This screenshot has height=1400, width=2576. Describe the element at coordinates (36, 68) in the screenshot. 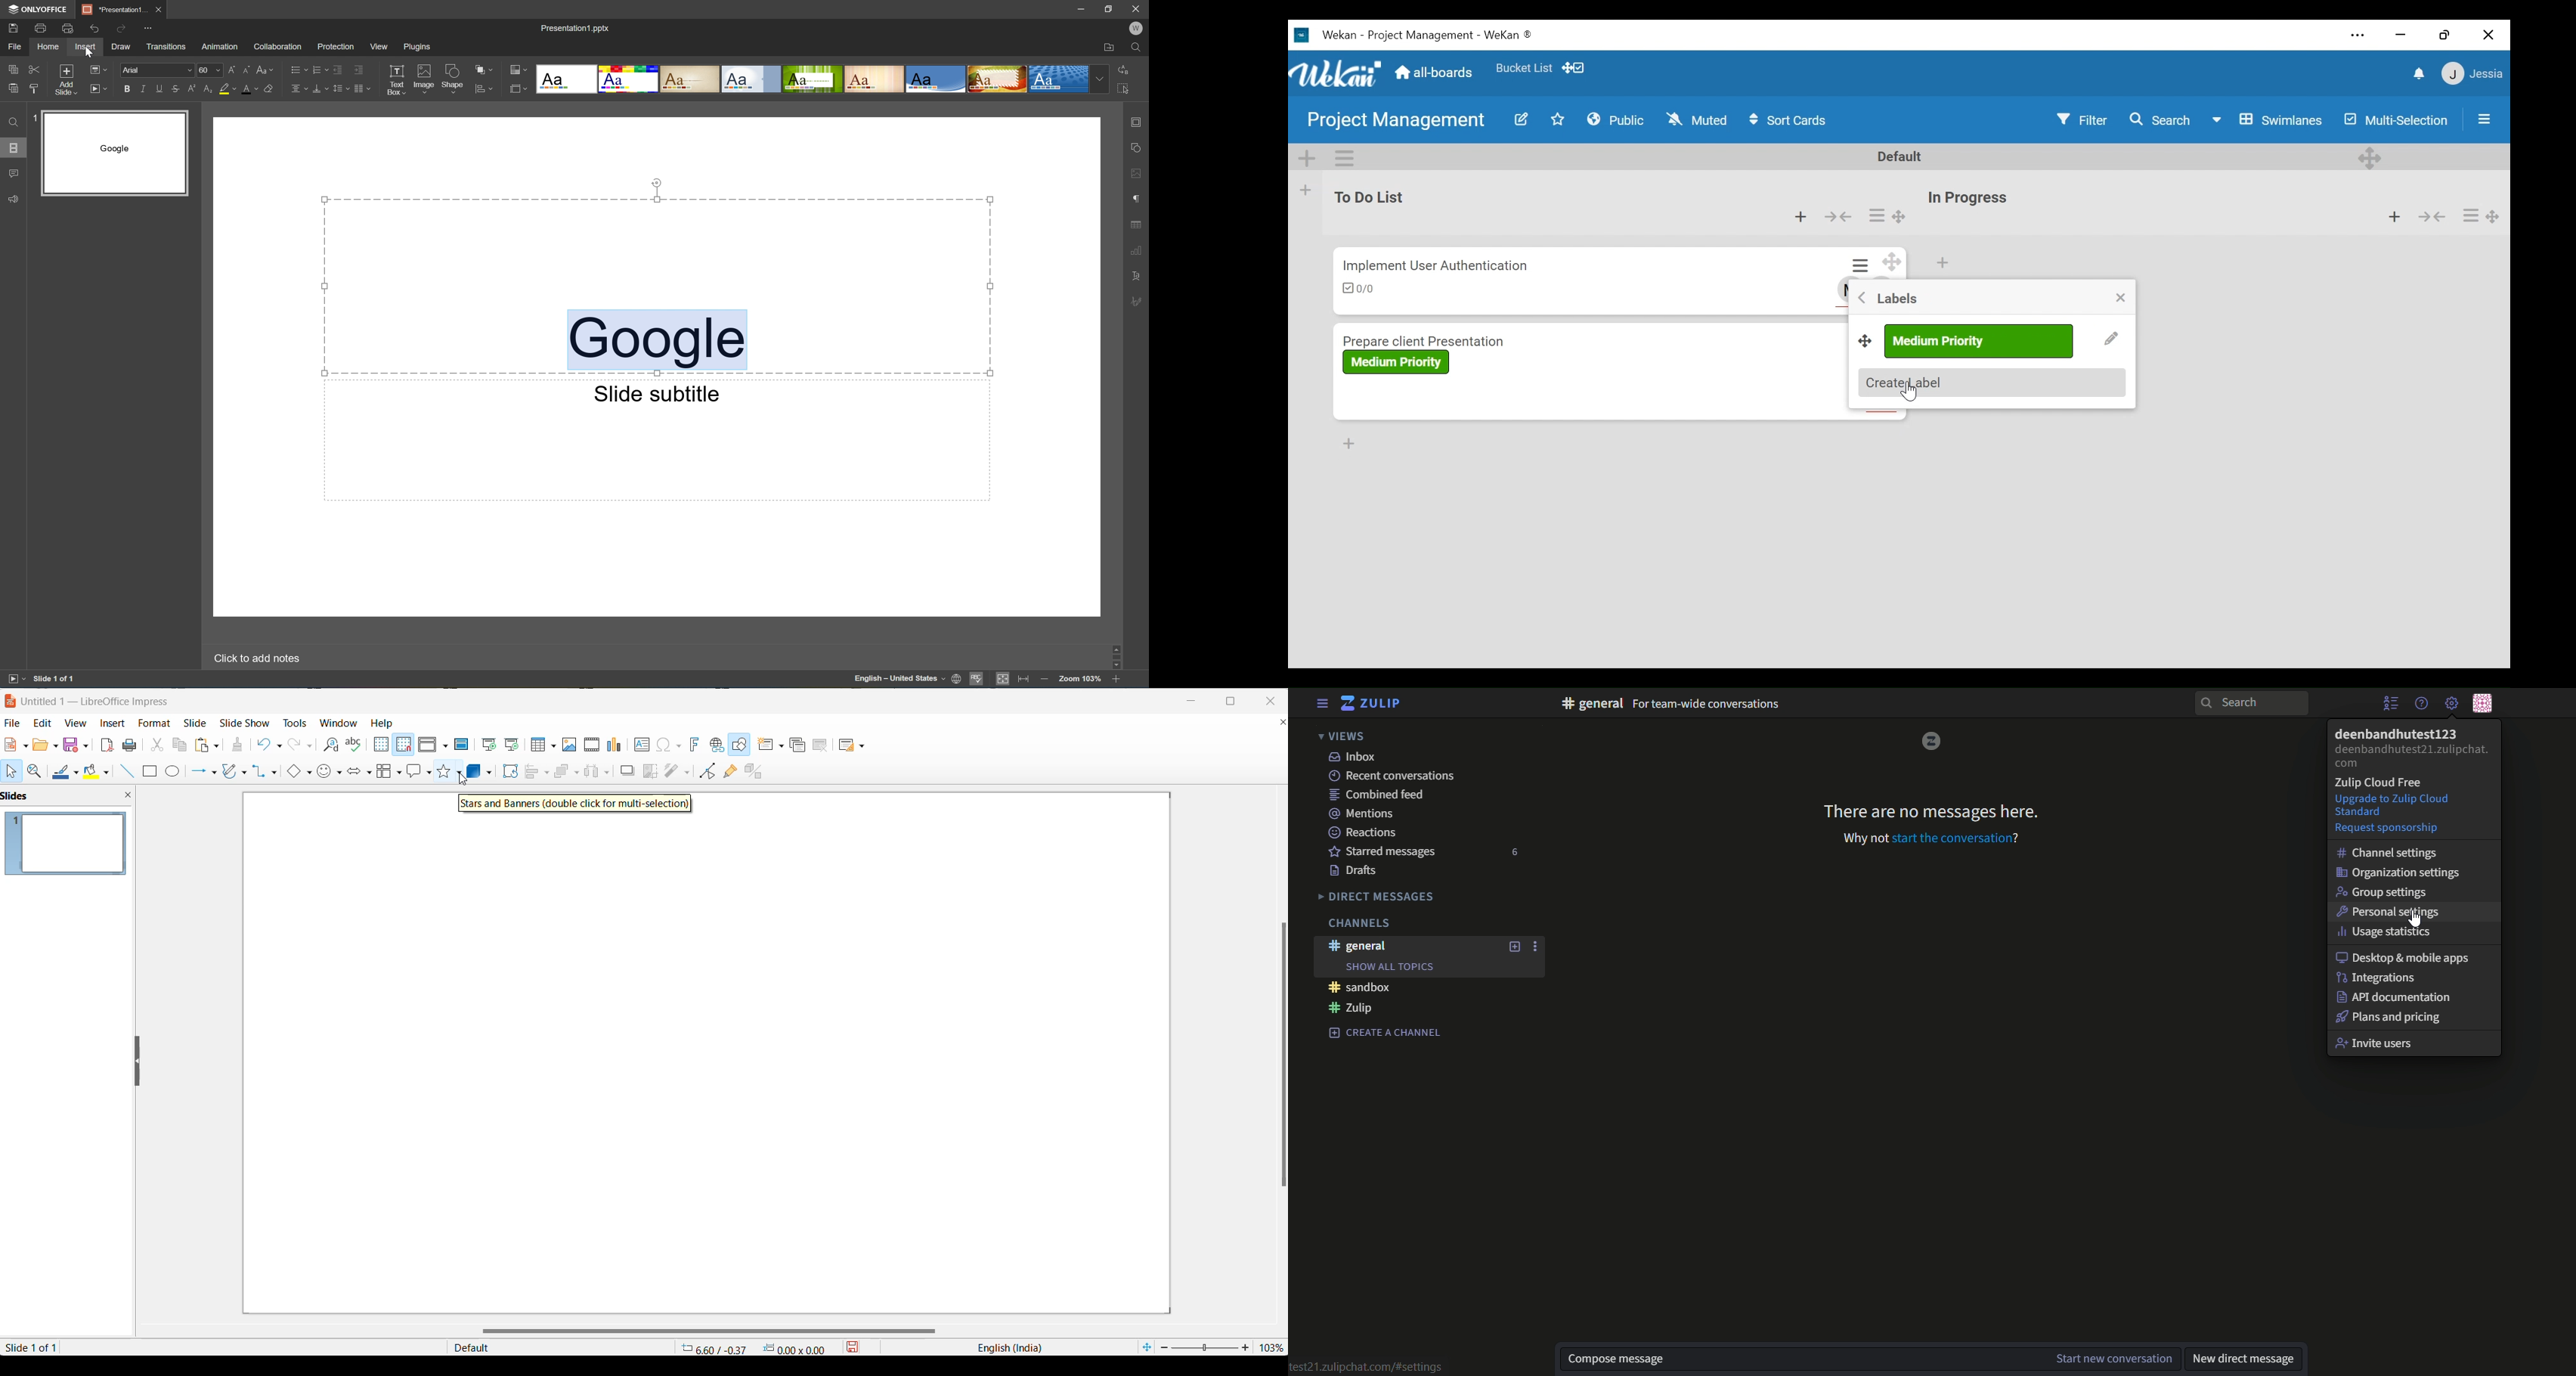

I see `Cut` at that location.